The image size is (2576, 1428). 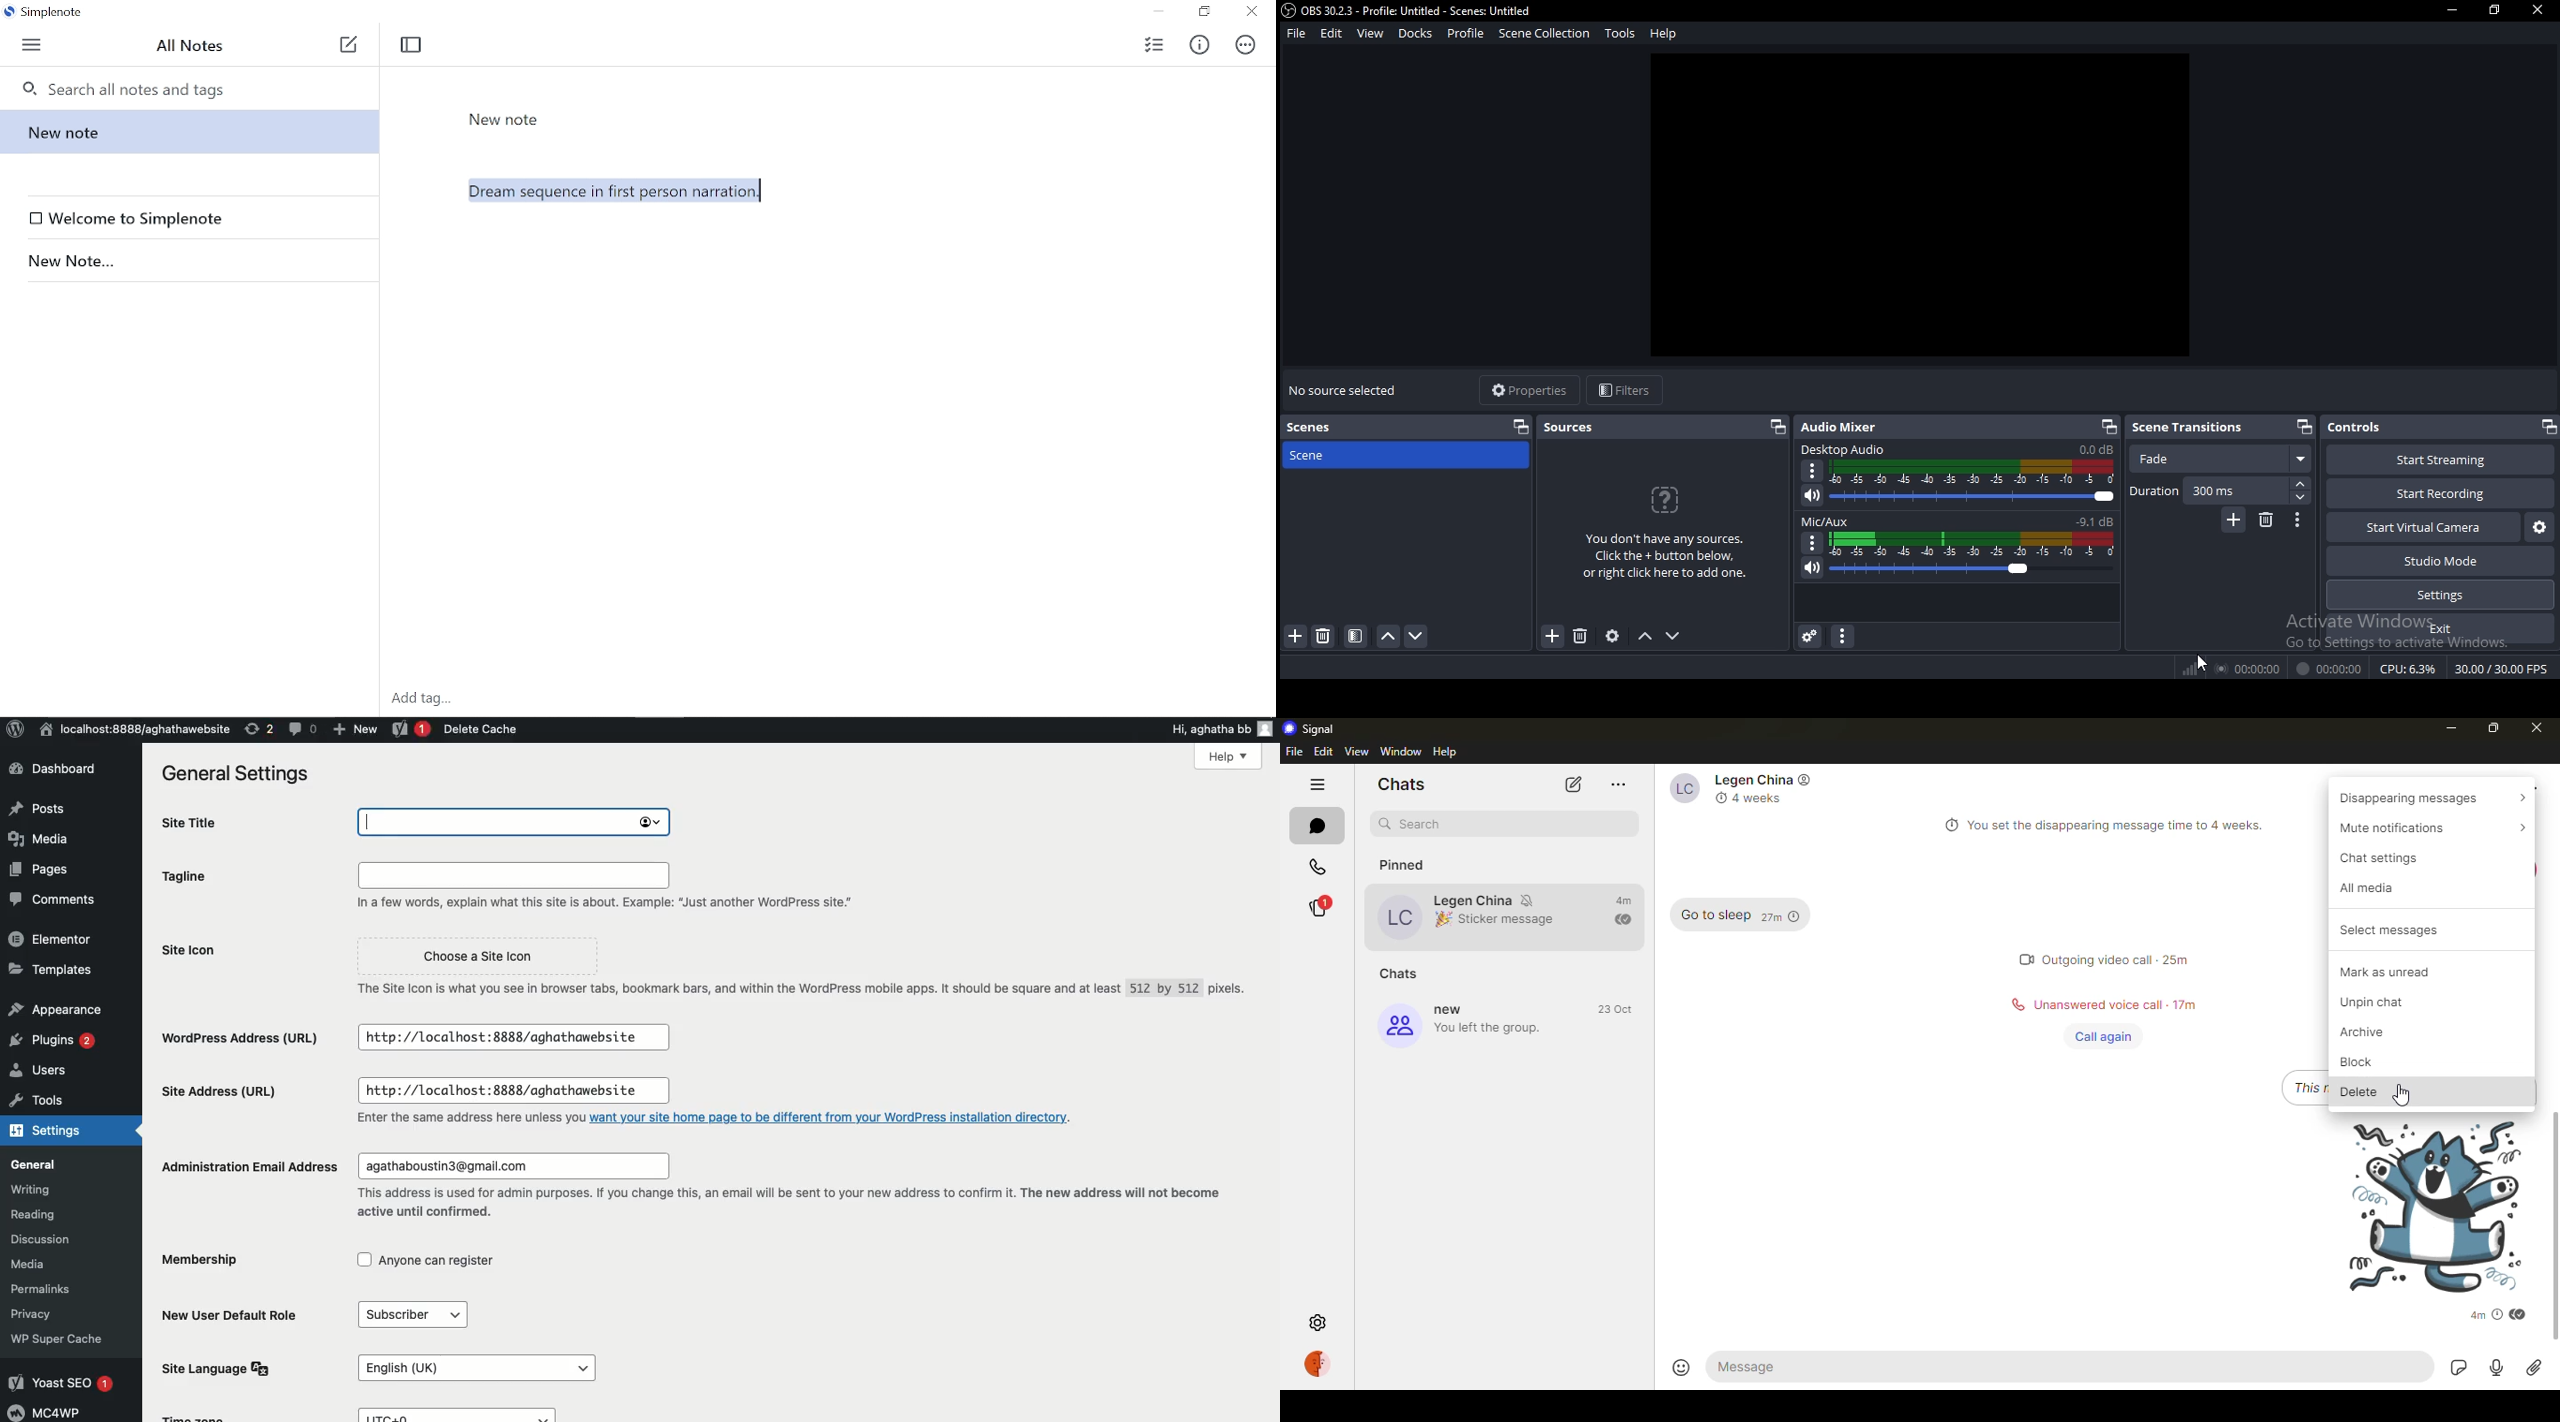 What do you see at coordinates (1520, 426) in the screenshot?
I see `restore` at bounding box center [1520, 426].